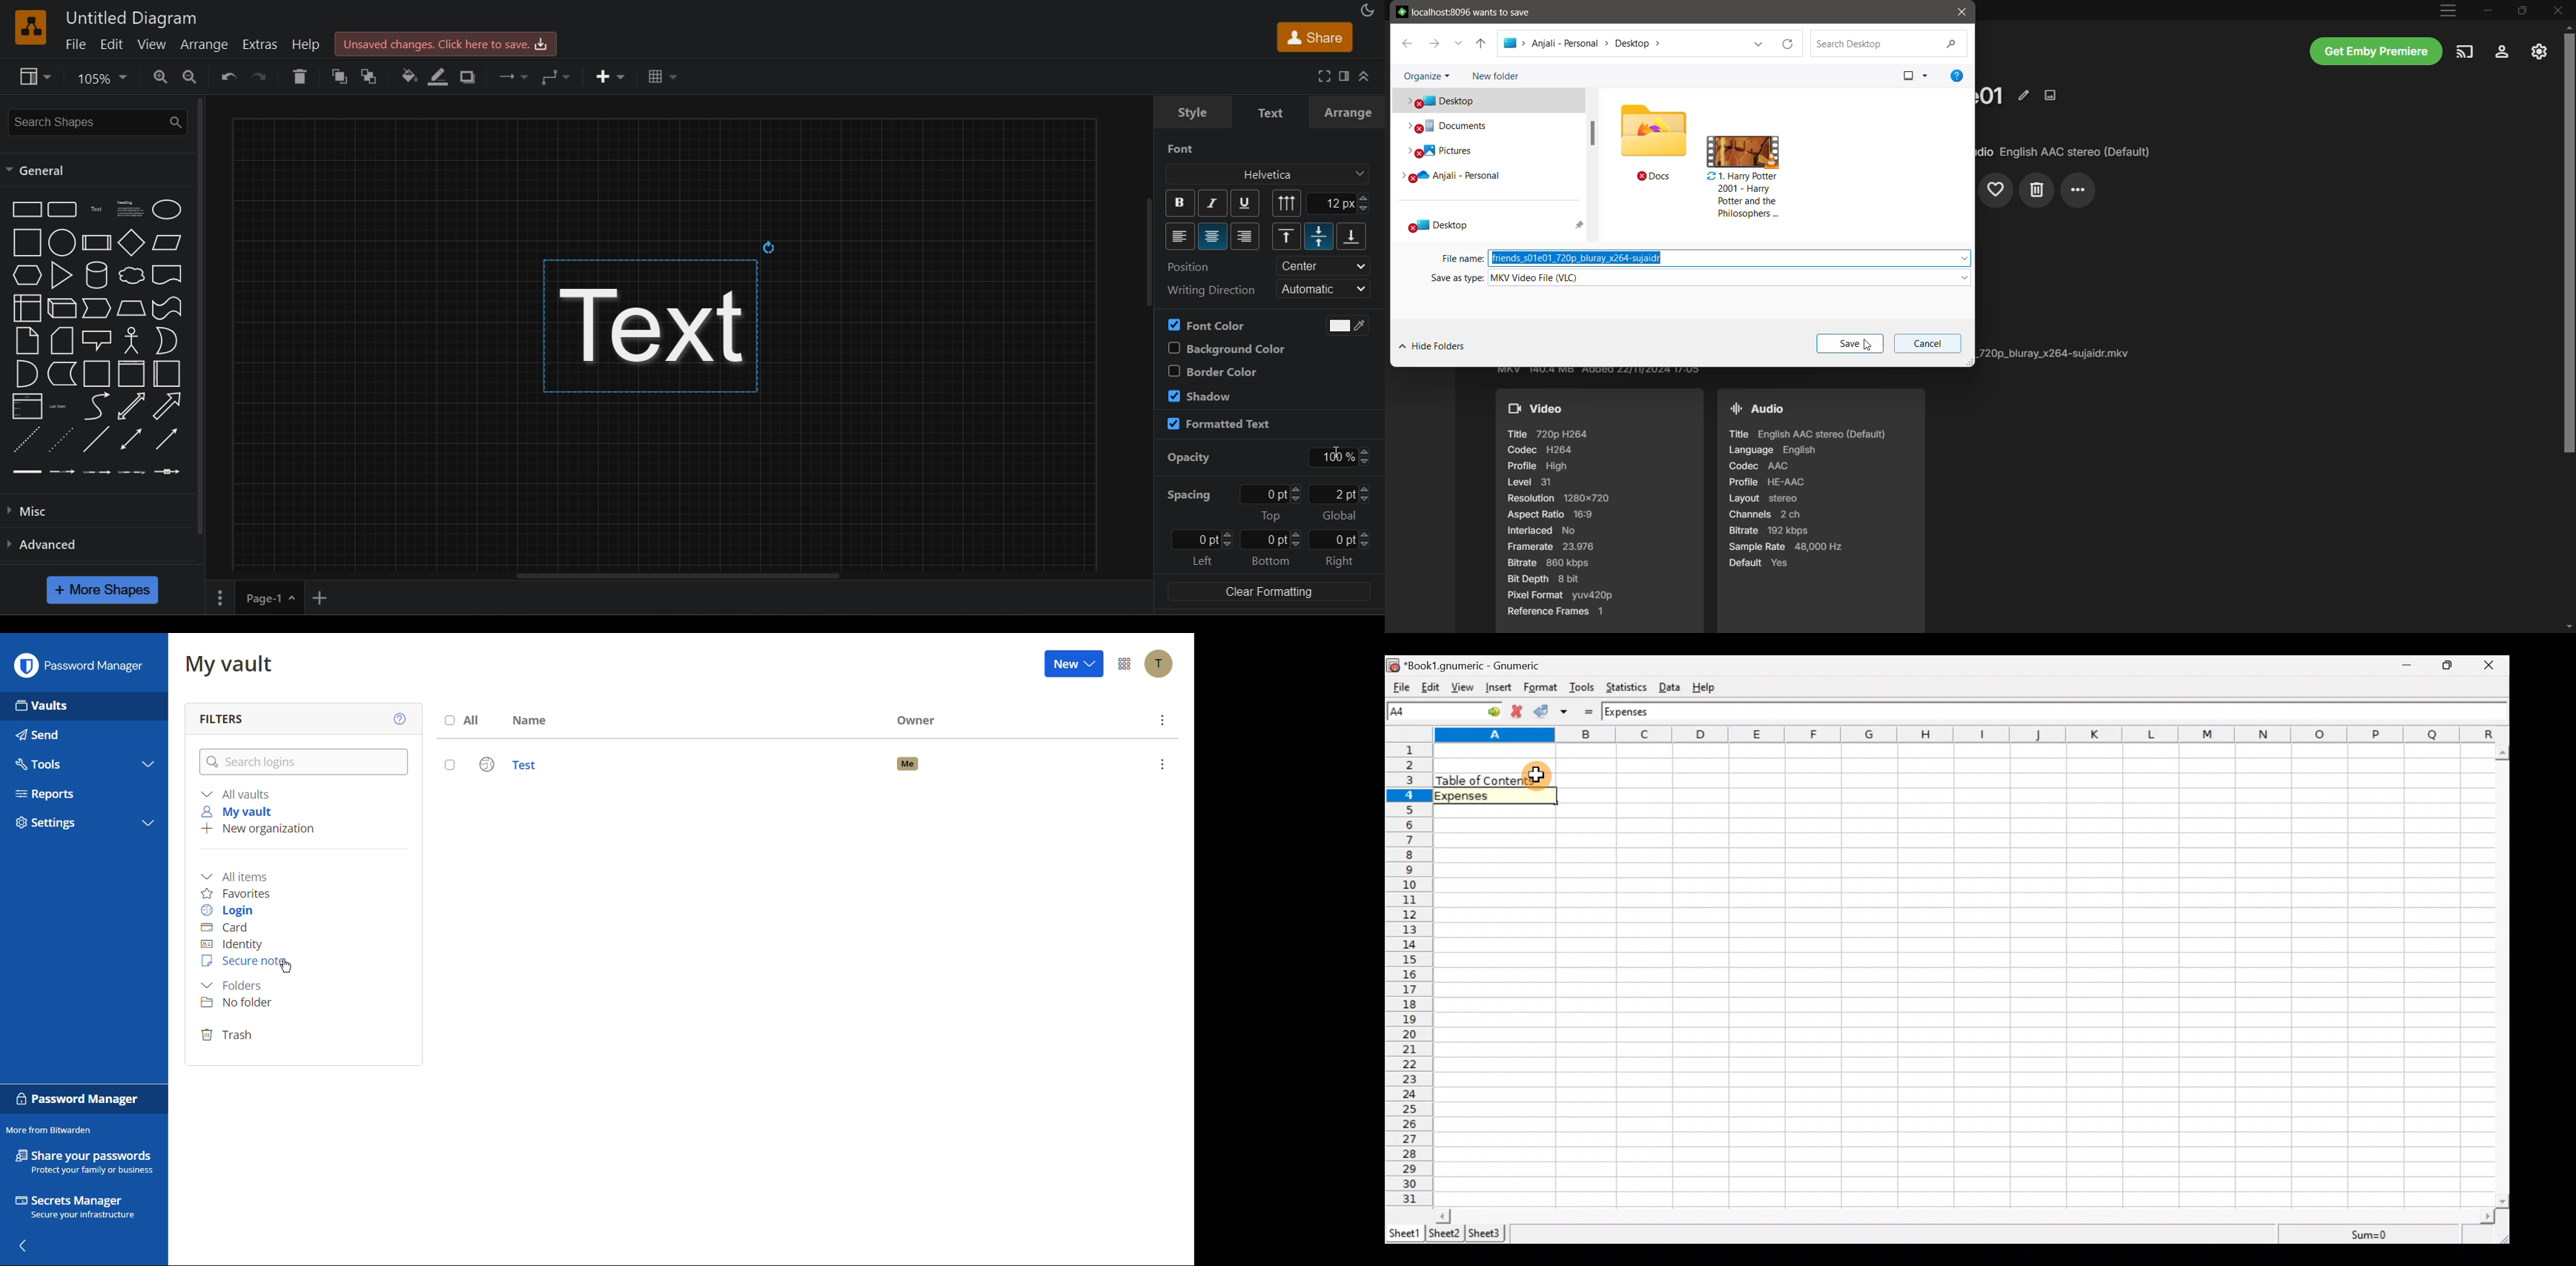 The image size is (2576, 1288). I want to click on Search logins, so click(304, 762).